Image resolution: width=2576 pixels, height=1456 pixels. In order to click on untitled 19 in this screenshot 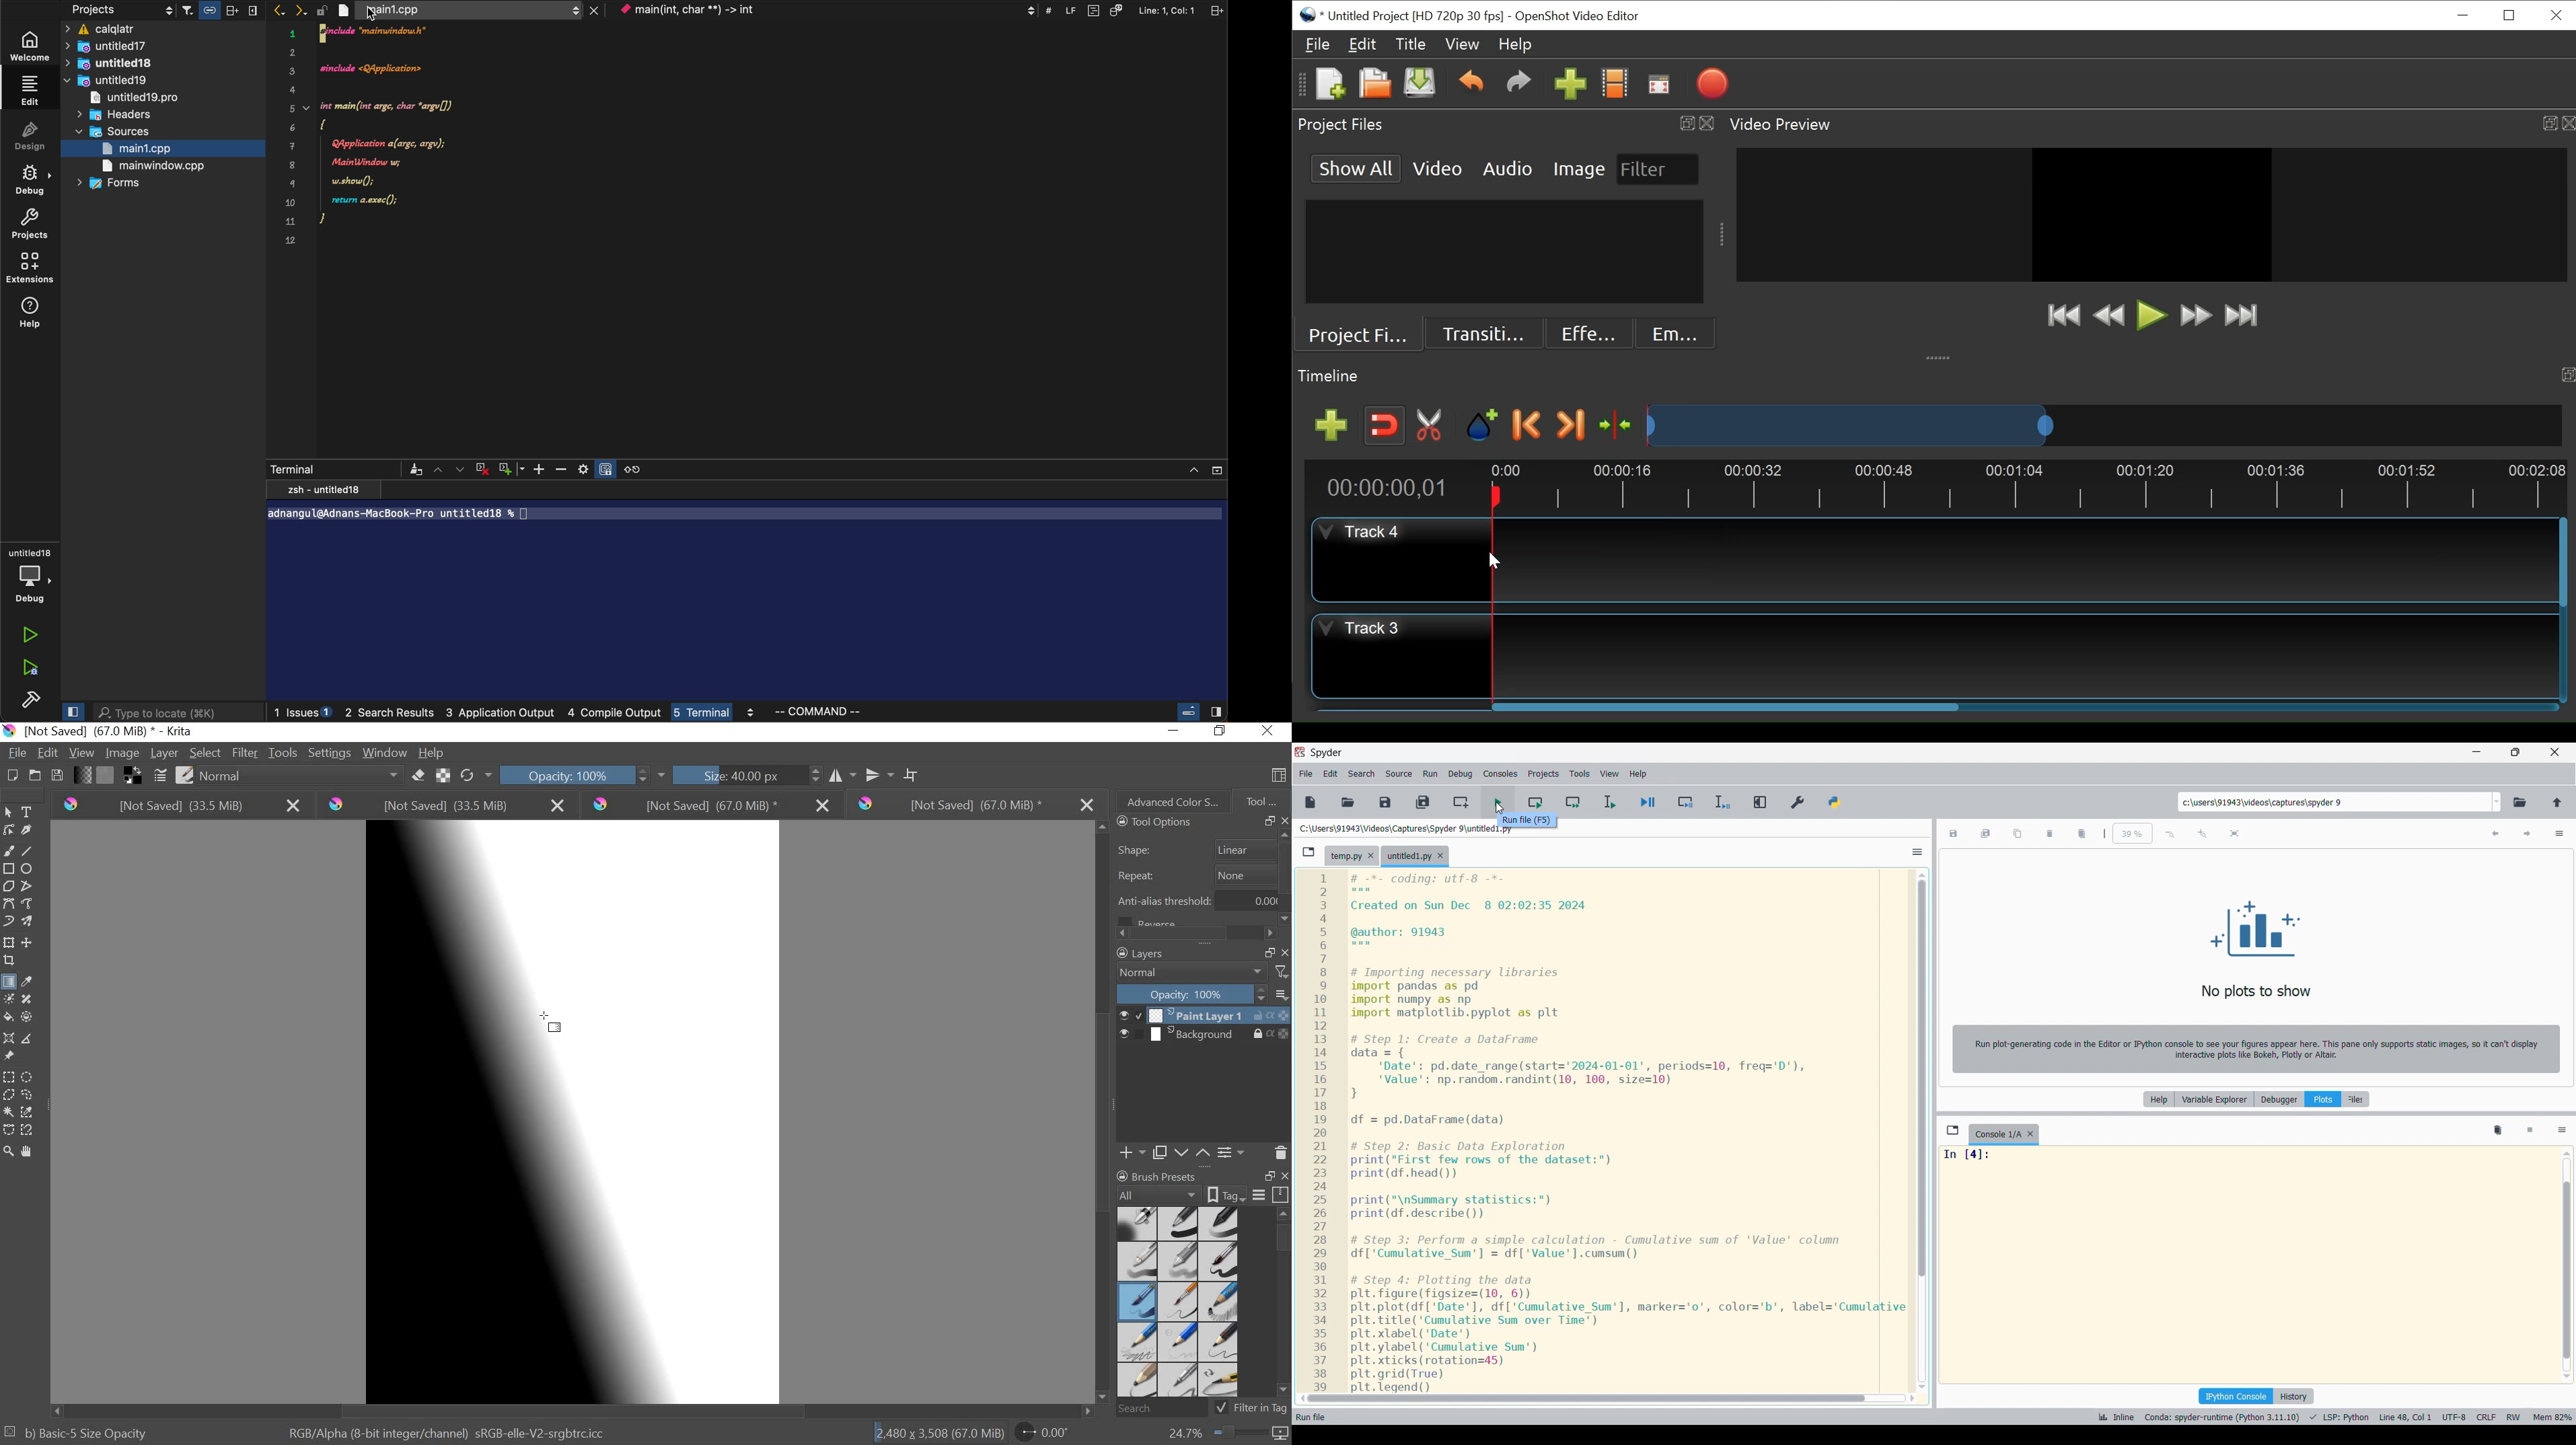, I will do `click(137, 99)`.